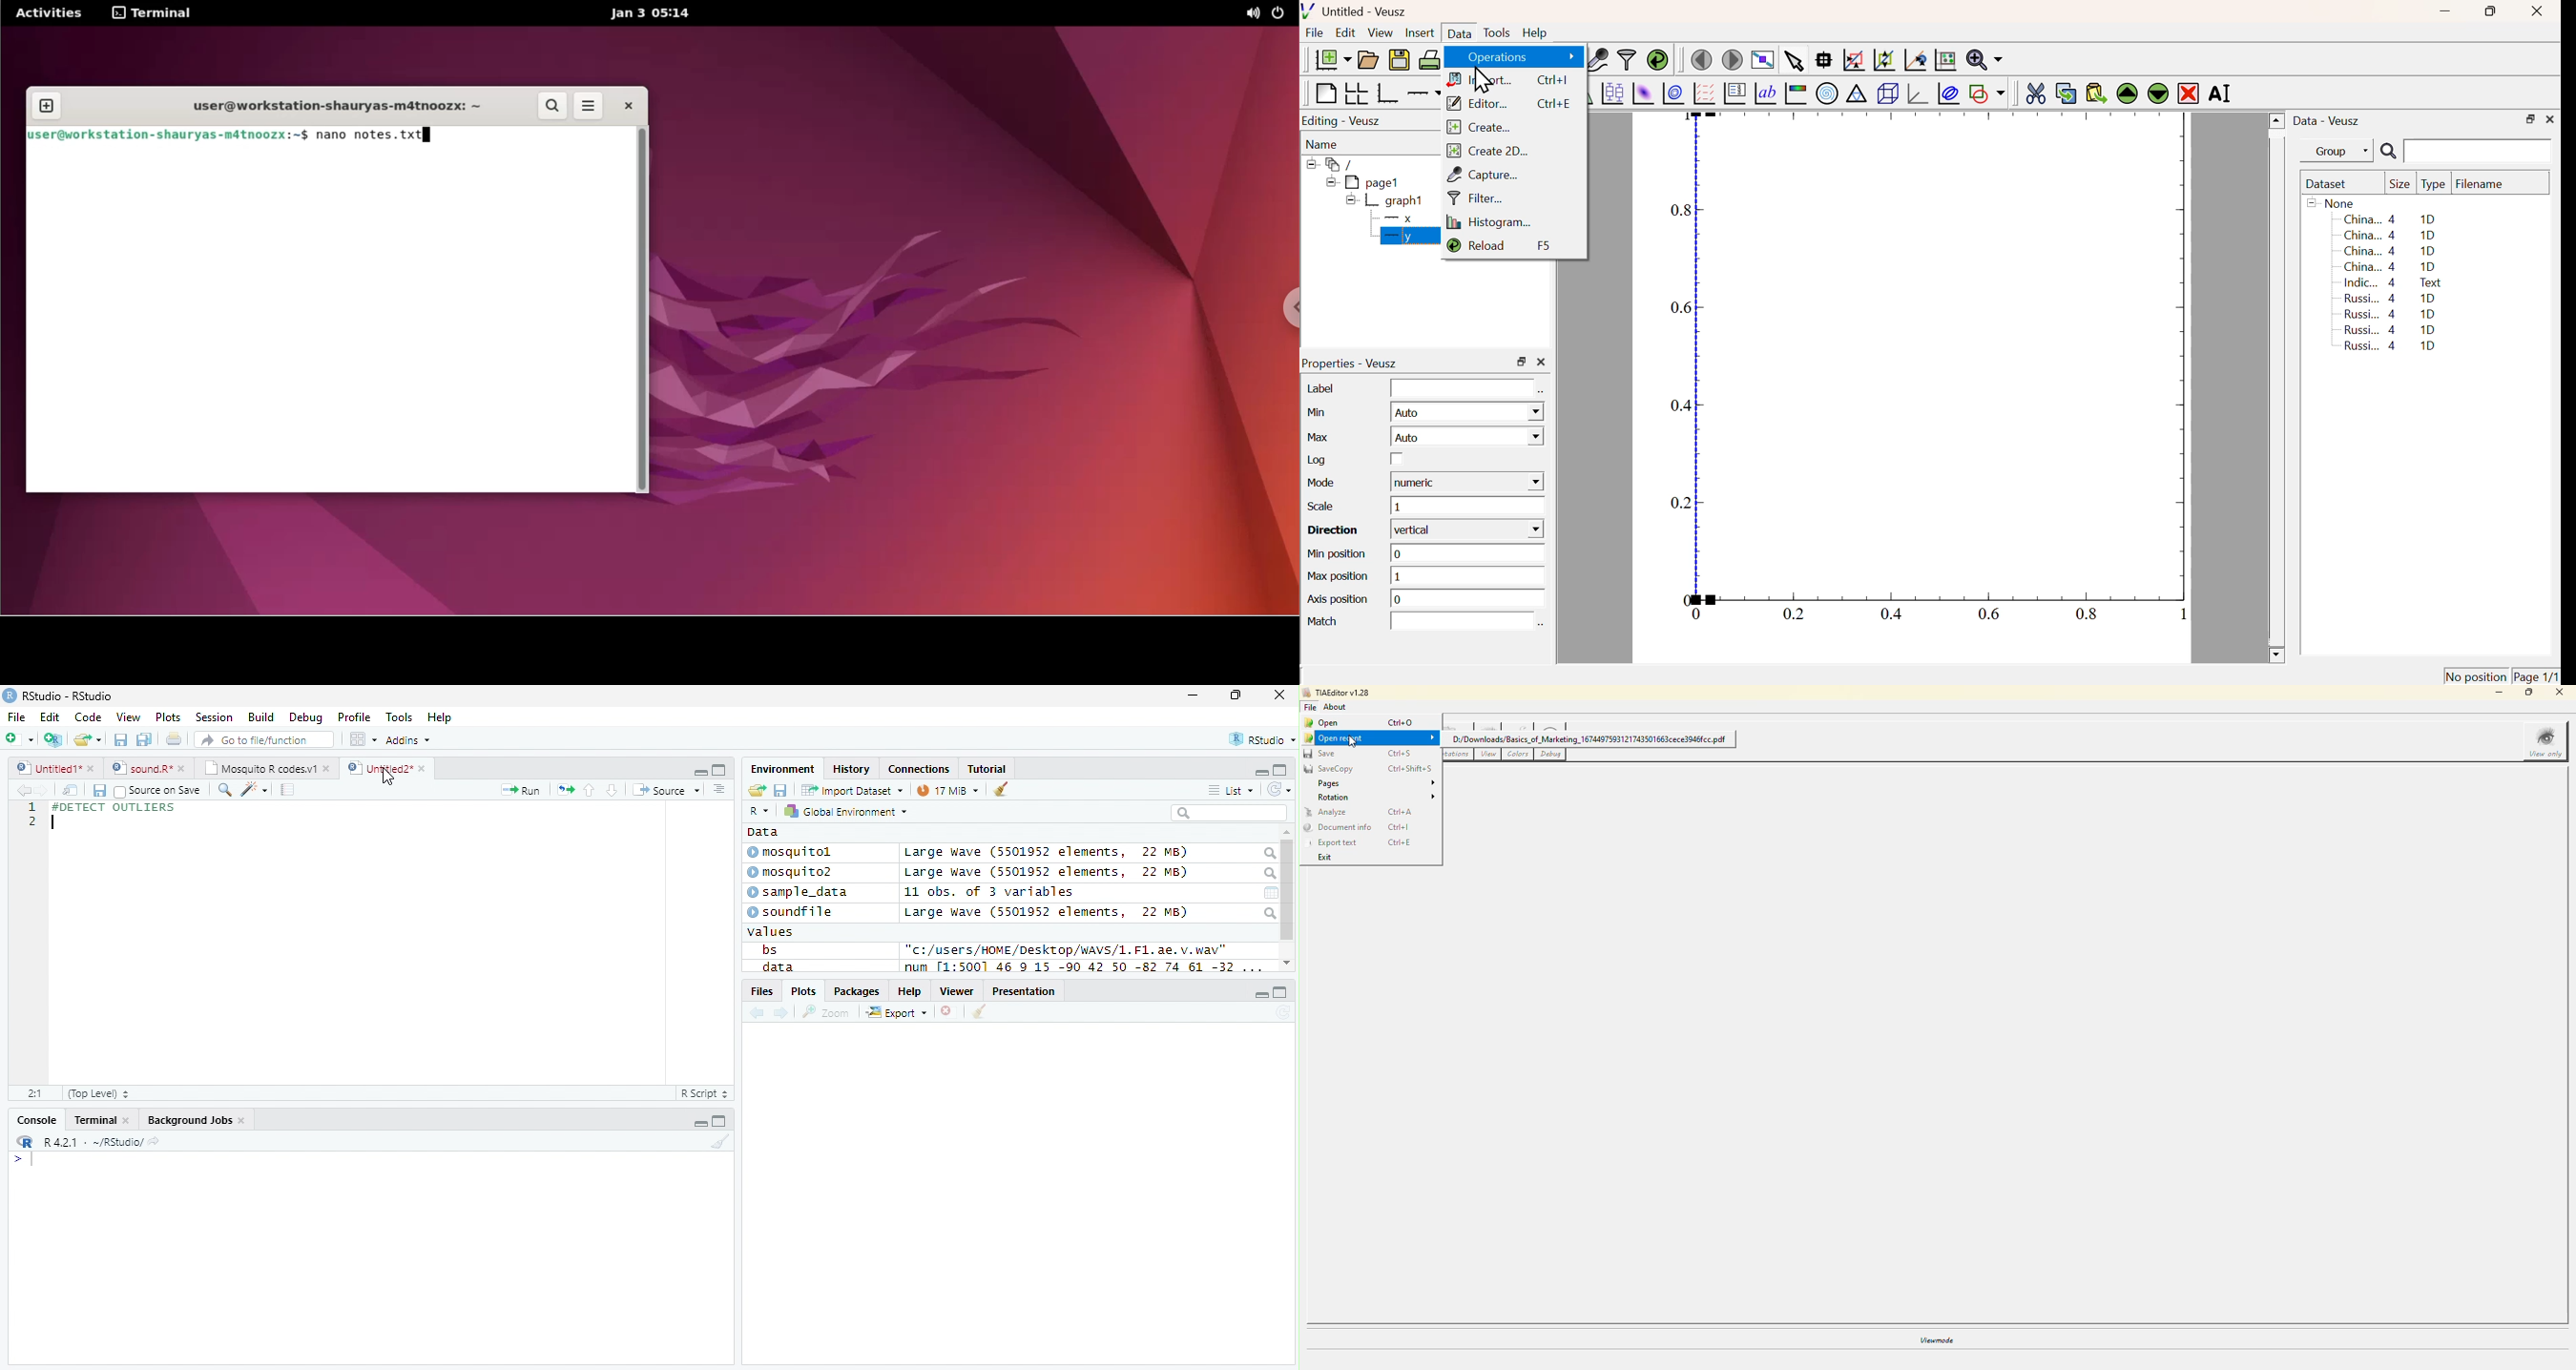 This screenshot has width=2576, height=1372. Describe the element at coordinates (2341, 152) in the screenshot. I see `Group` at that location.